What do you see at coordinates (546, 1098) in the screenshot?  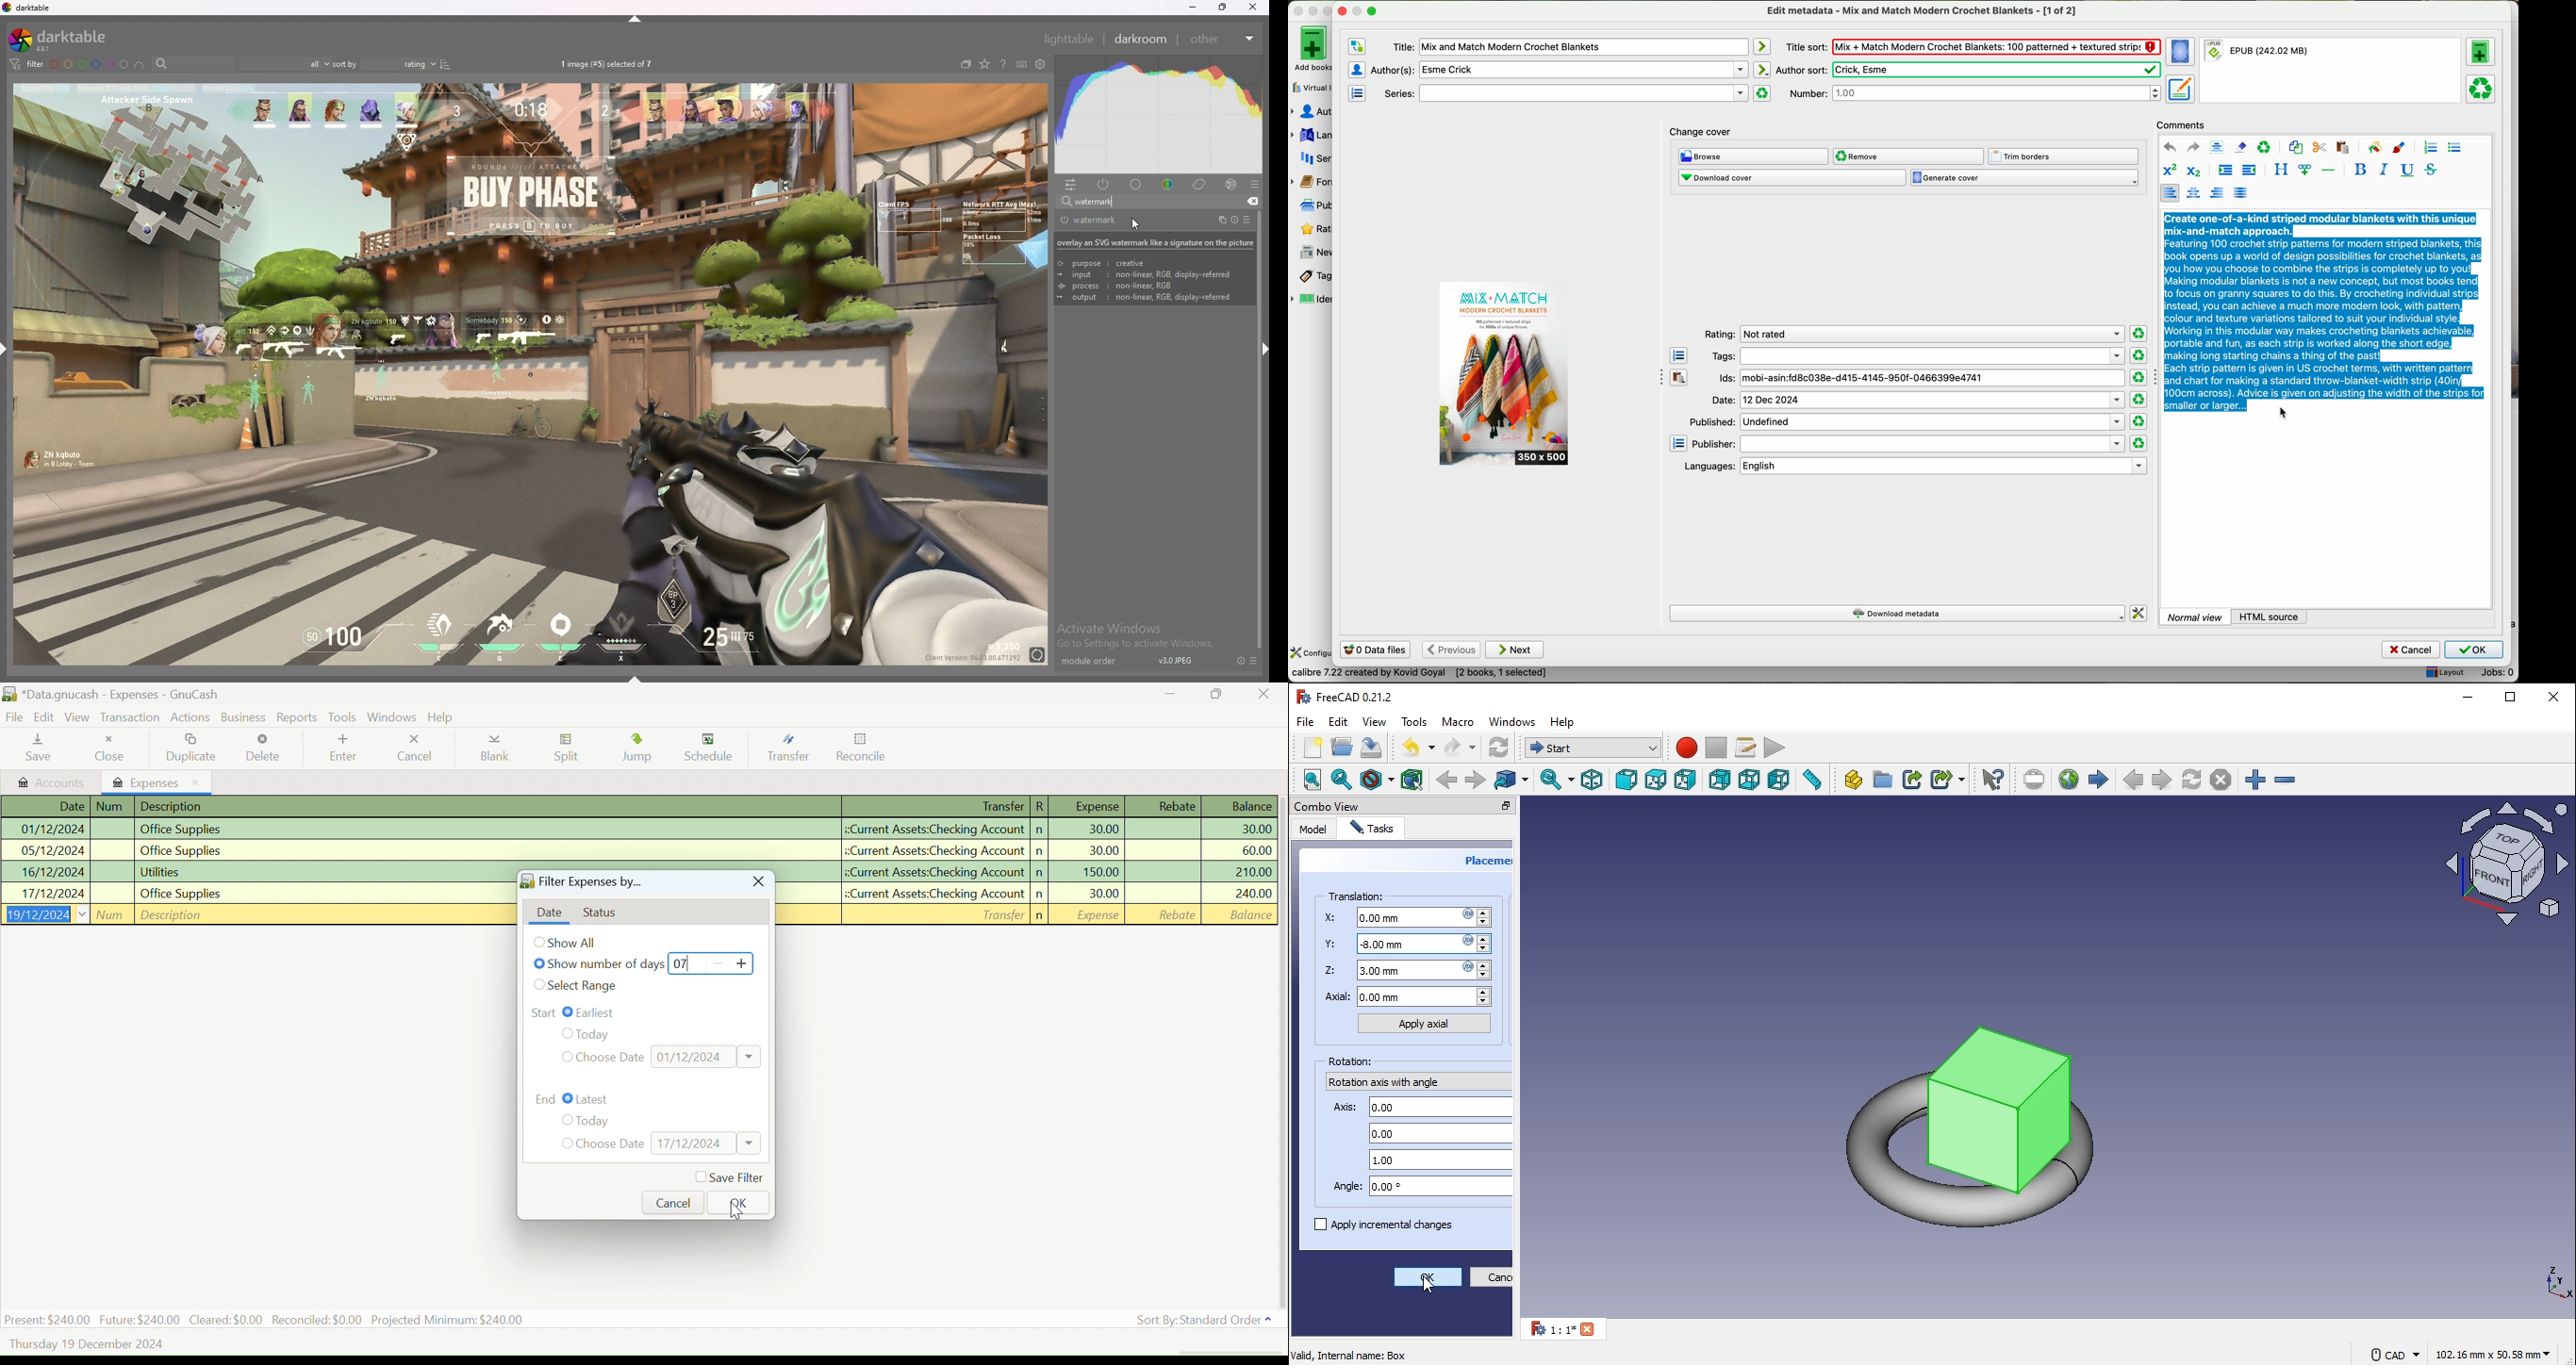 I see `Range End: Latest` at bounding box center [546, 1098].